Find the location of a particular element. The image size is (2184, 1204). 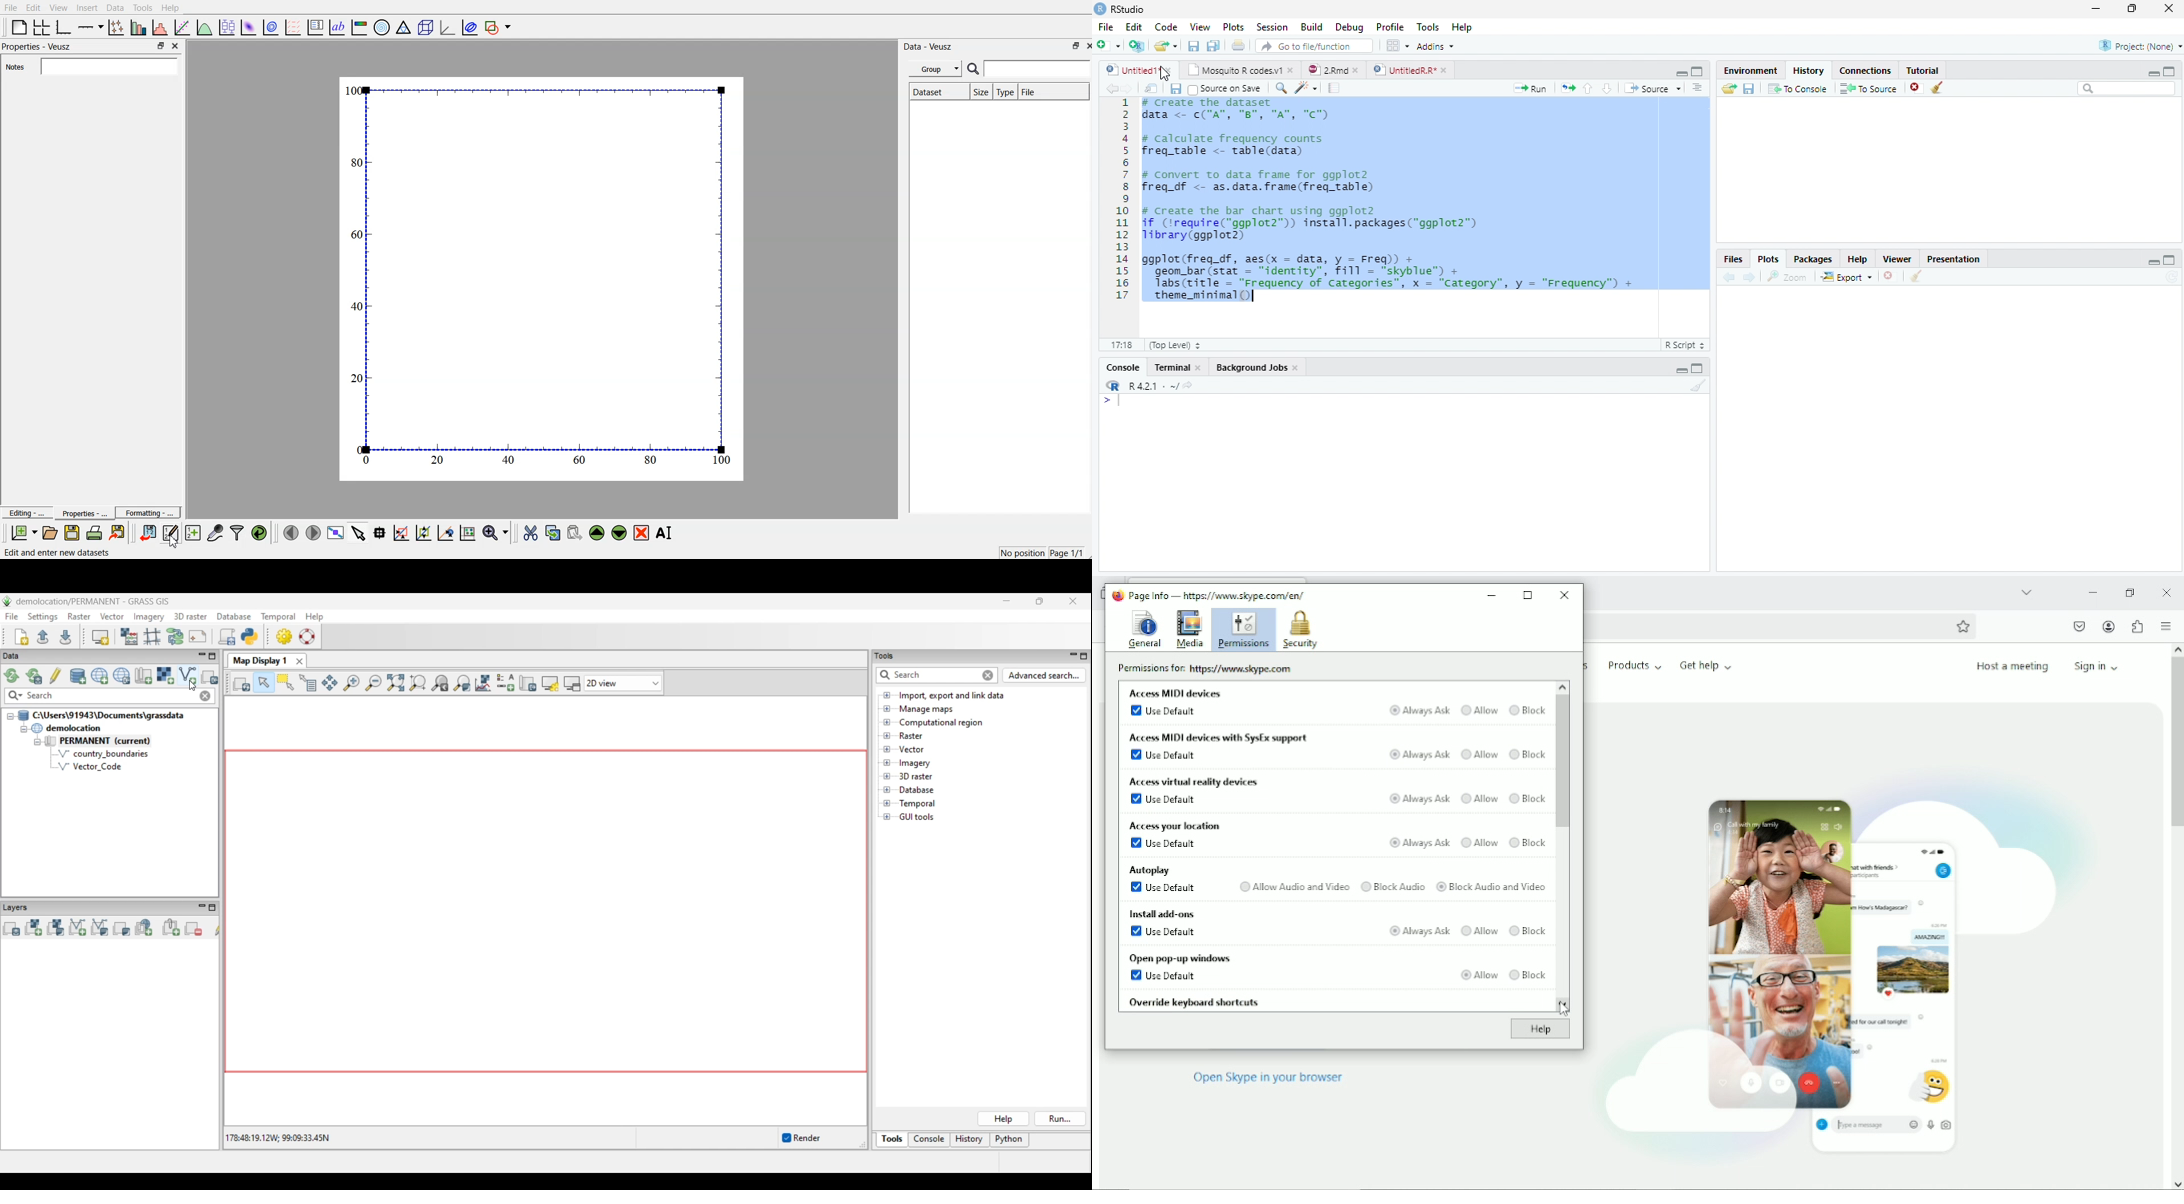

To console is located at coordinates (1798, 89).